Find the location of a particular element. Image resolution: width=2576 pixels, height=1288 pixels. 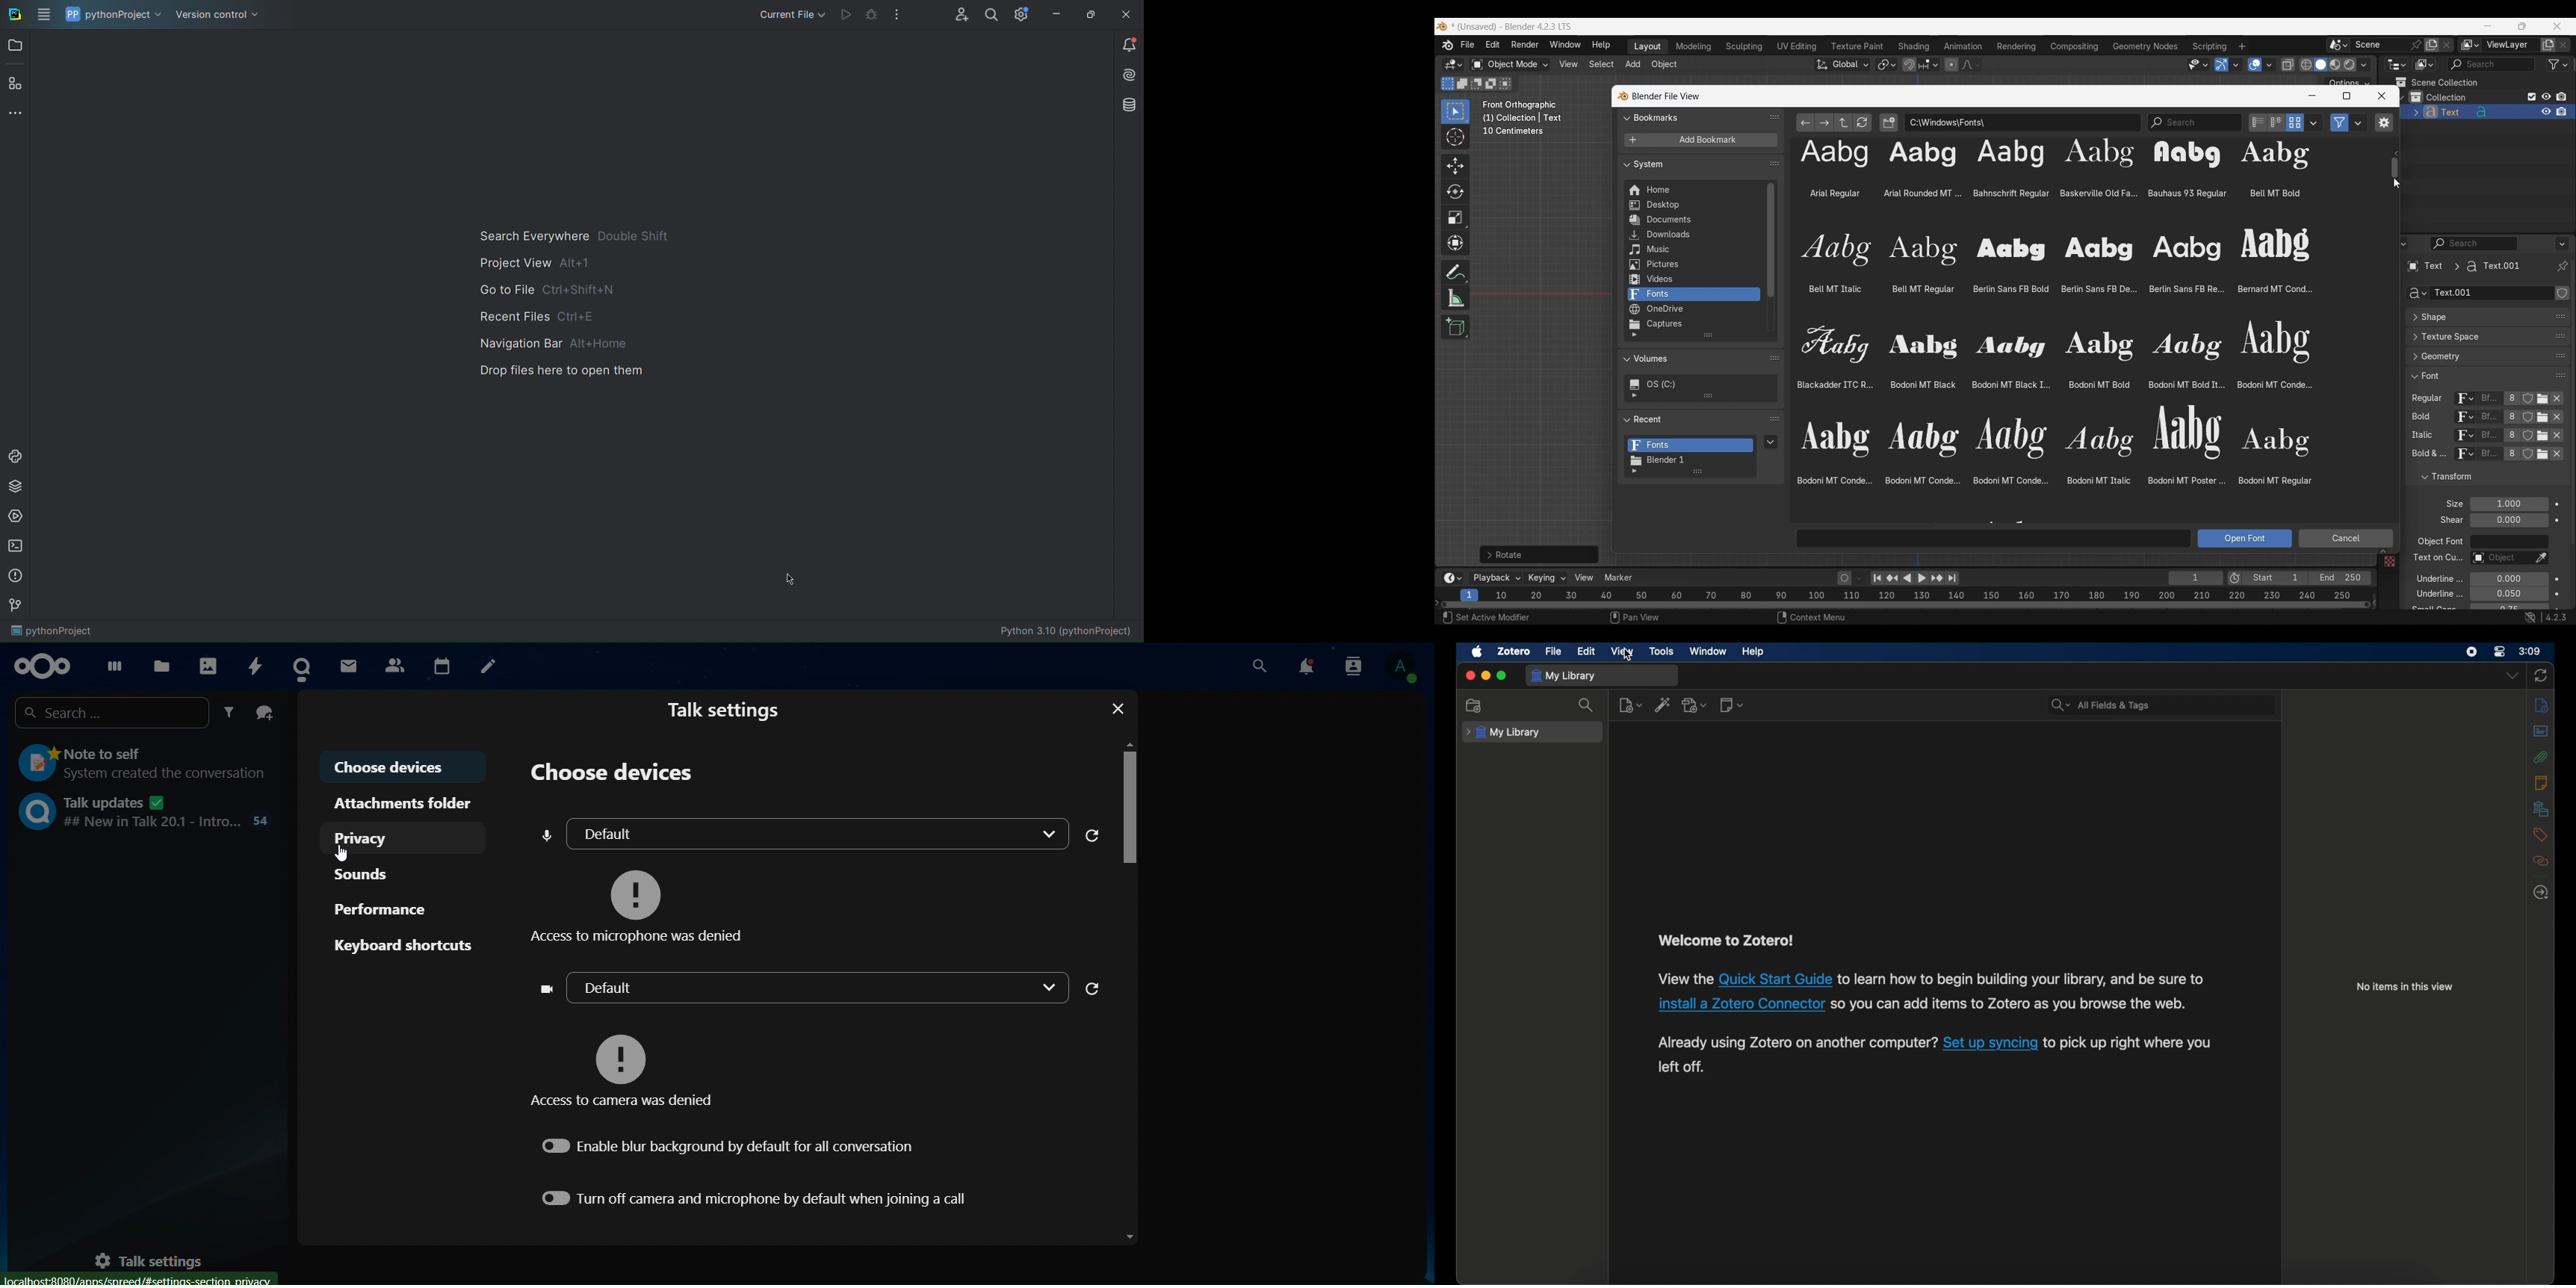

attachments folder is located at coordinates (400, 802).